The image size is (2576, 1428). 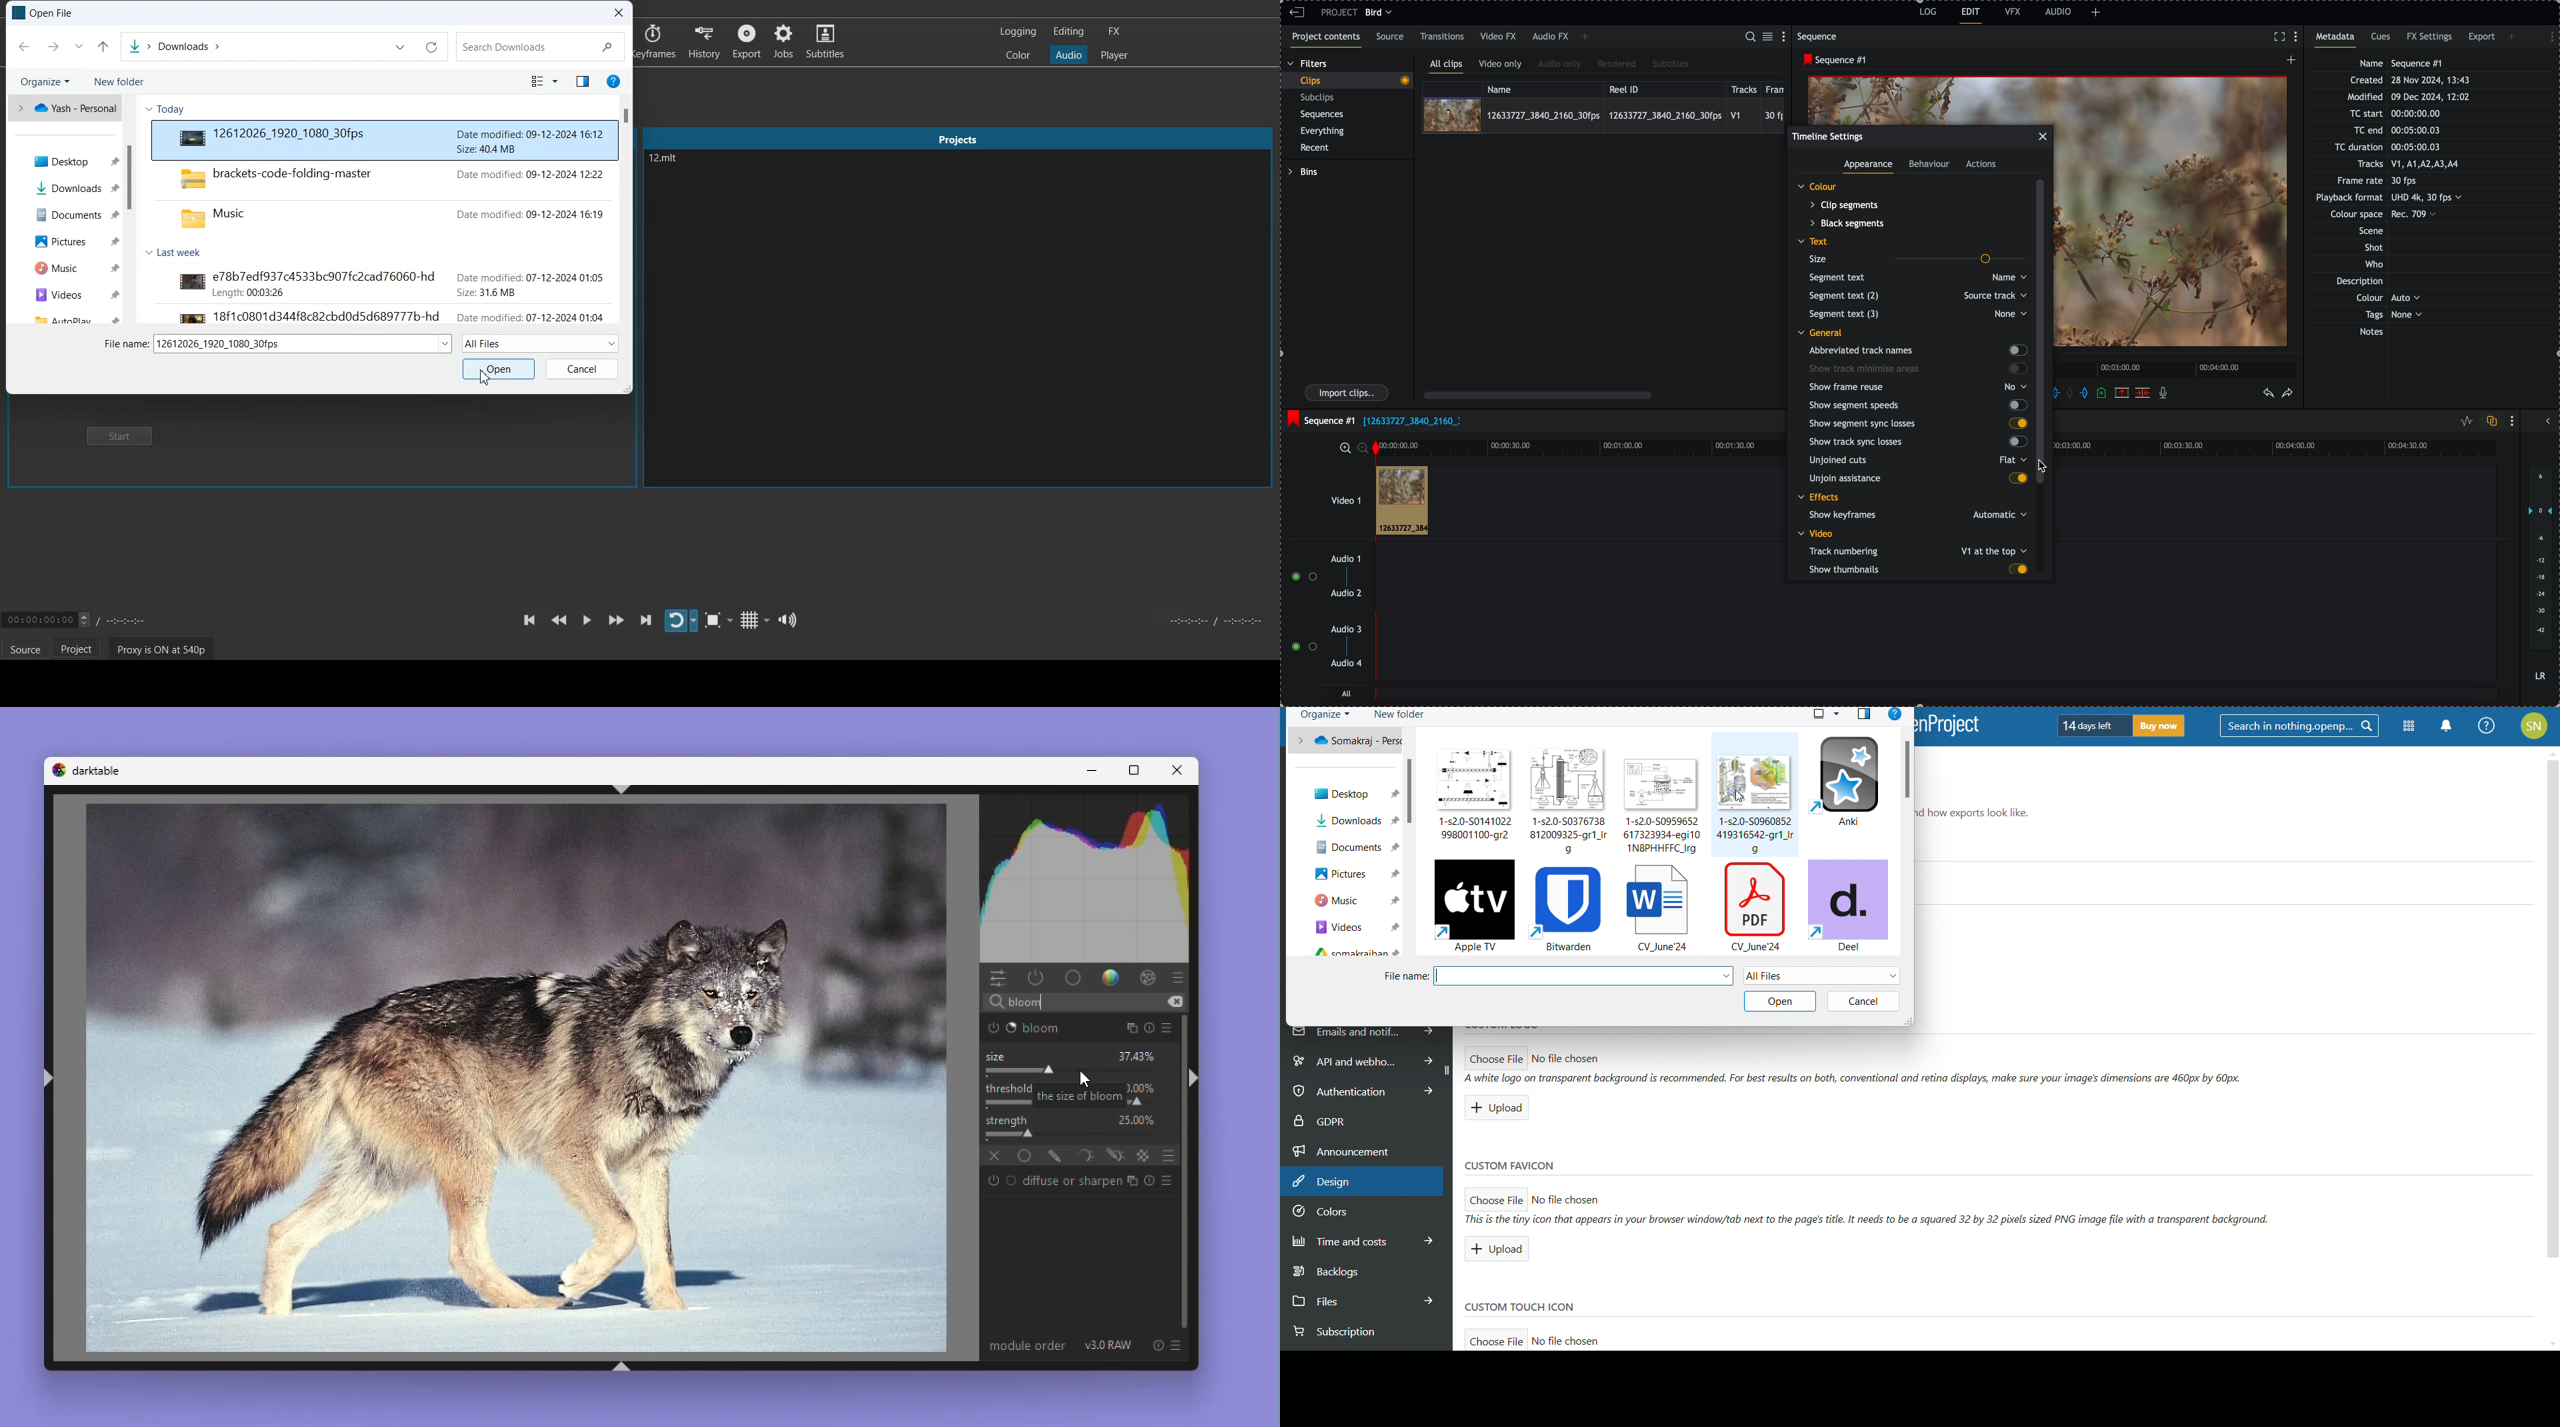 I want to click on show settings menu, so click(x=1786, y=36).